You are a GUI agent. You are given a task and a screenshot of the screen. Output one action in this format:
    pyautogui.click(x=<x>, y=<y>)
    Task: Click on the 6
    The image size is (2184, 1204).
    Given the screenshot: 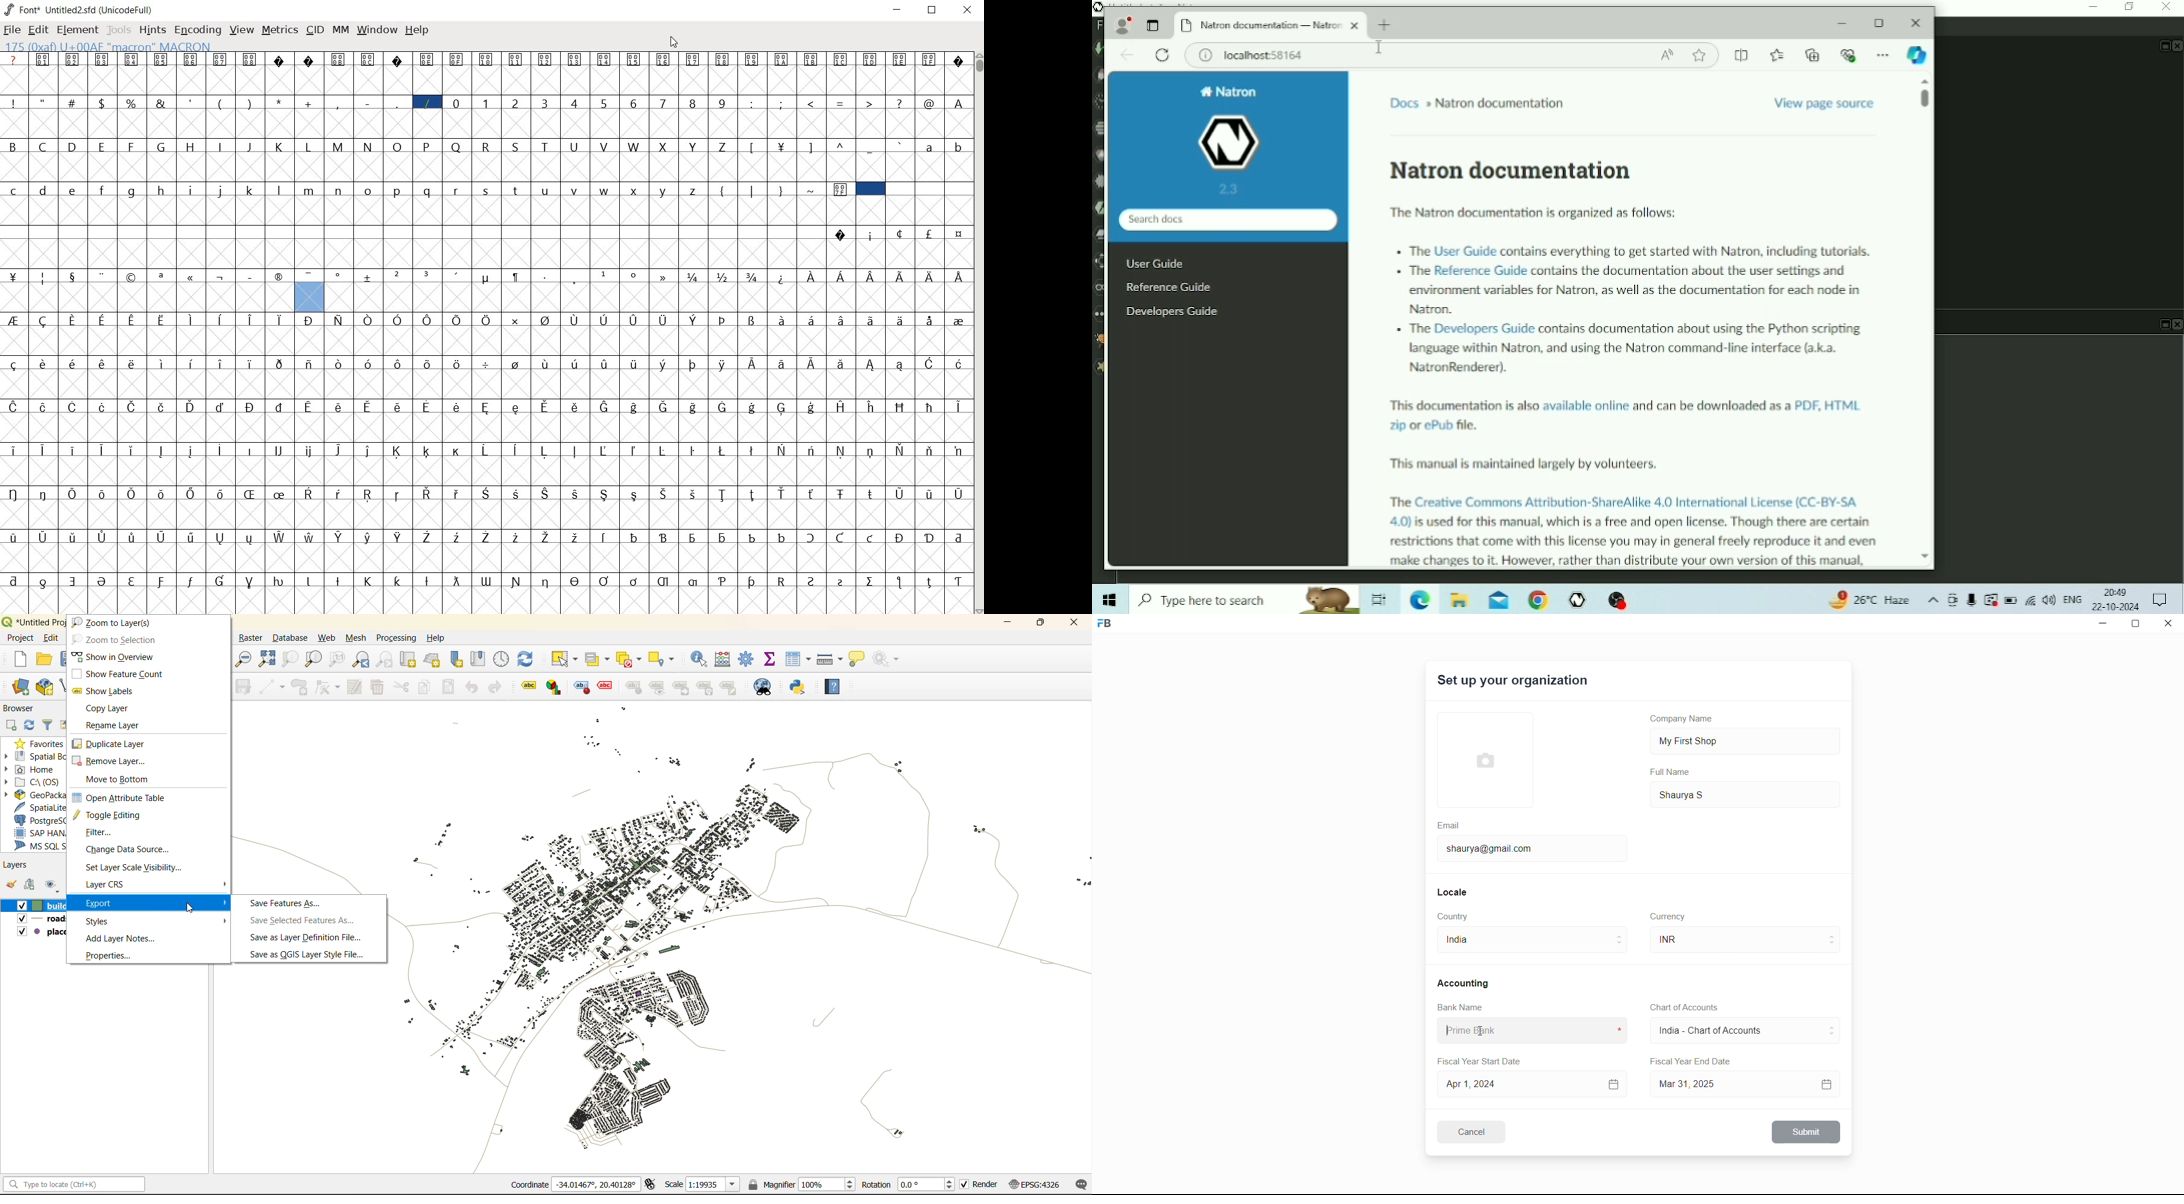 What is the action you would take?
    pyautogui.click(x=635, y=103)
    